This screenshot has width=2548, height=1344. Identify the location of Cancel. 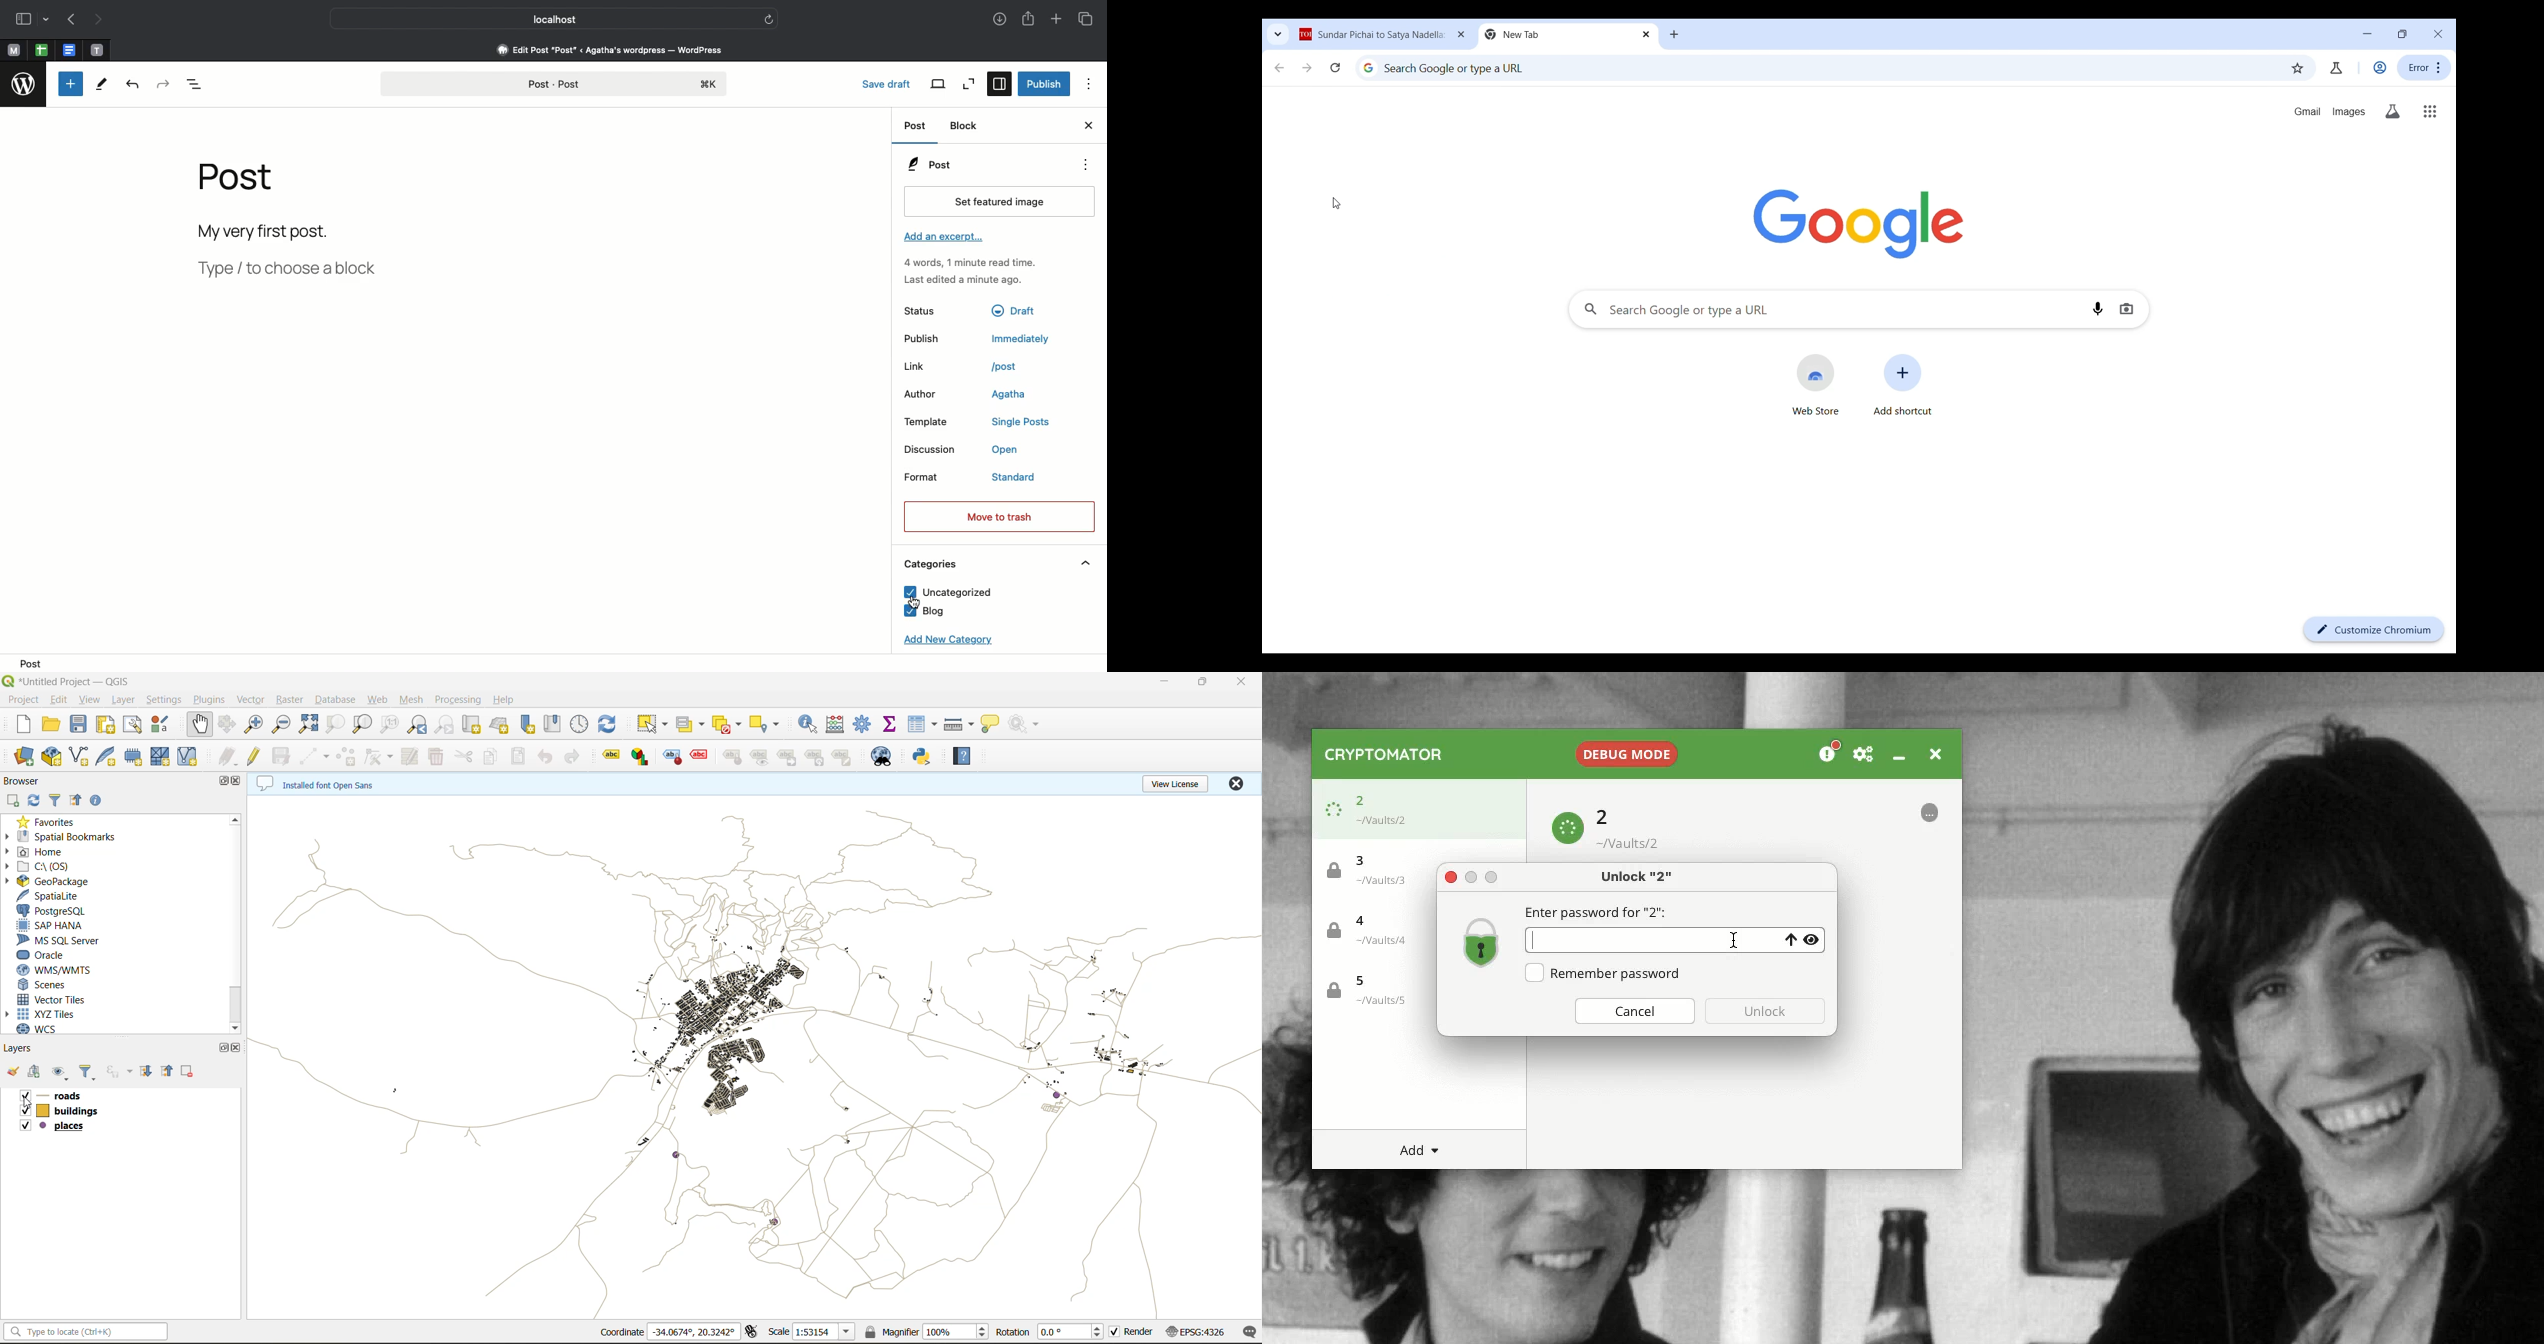
(1633, 1012).